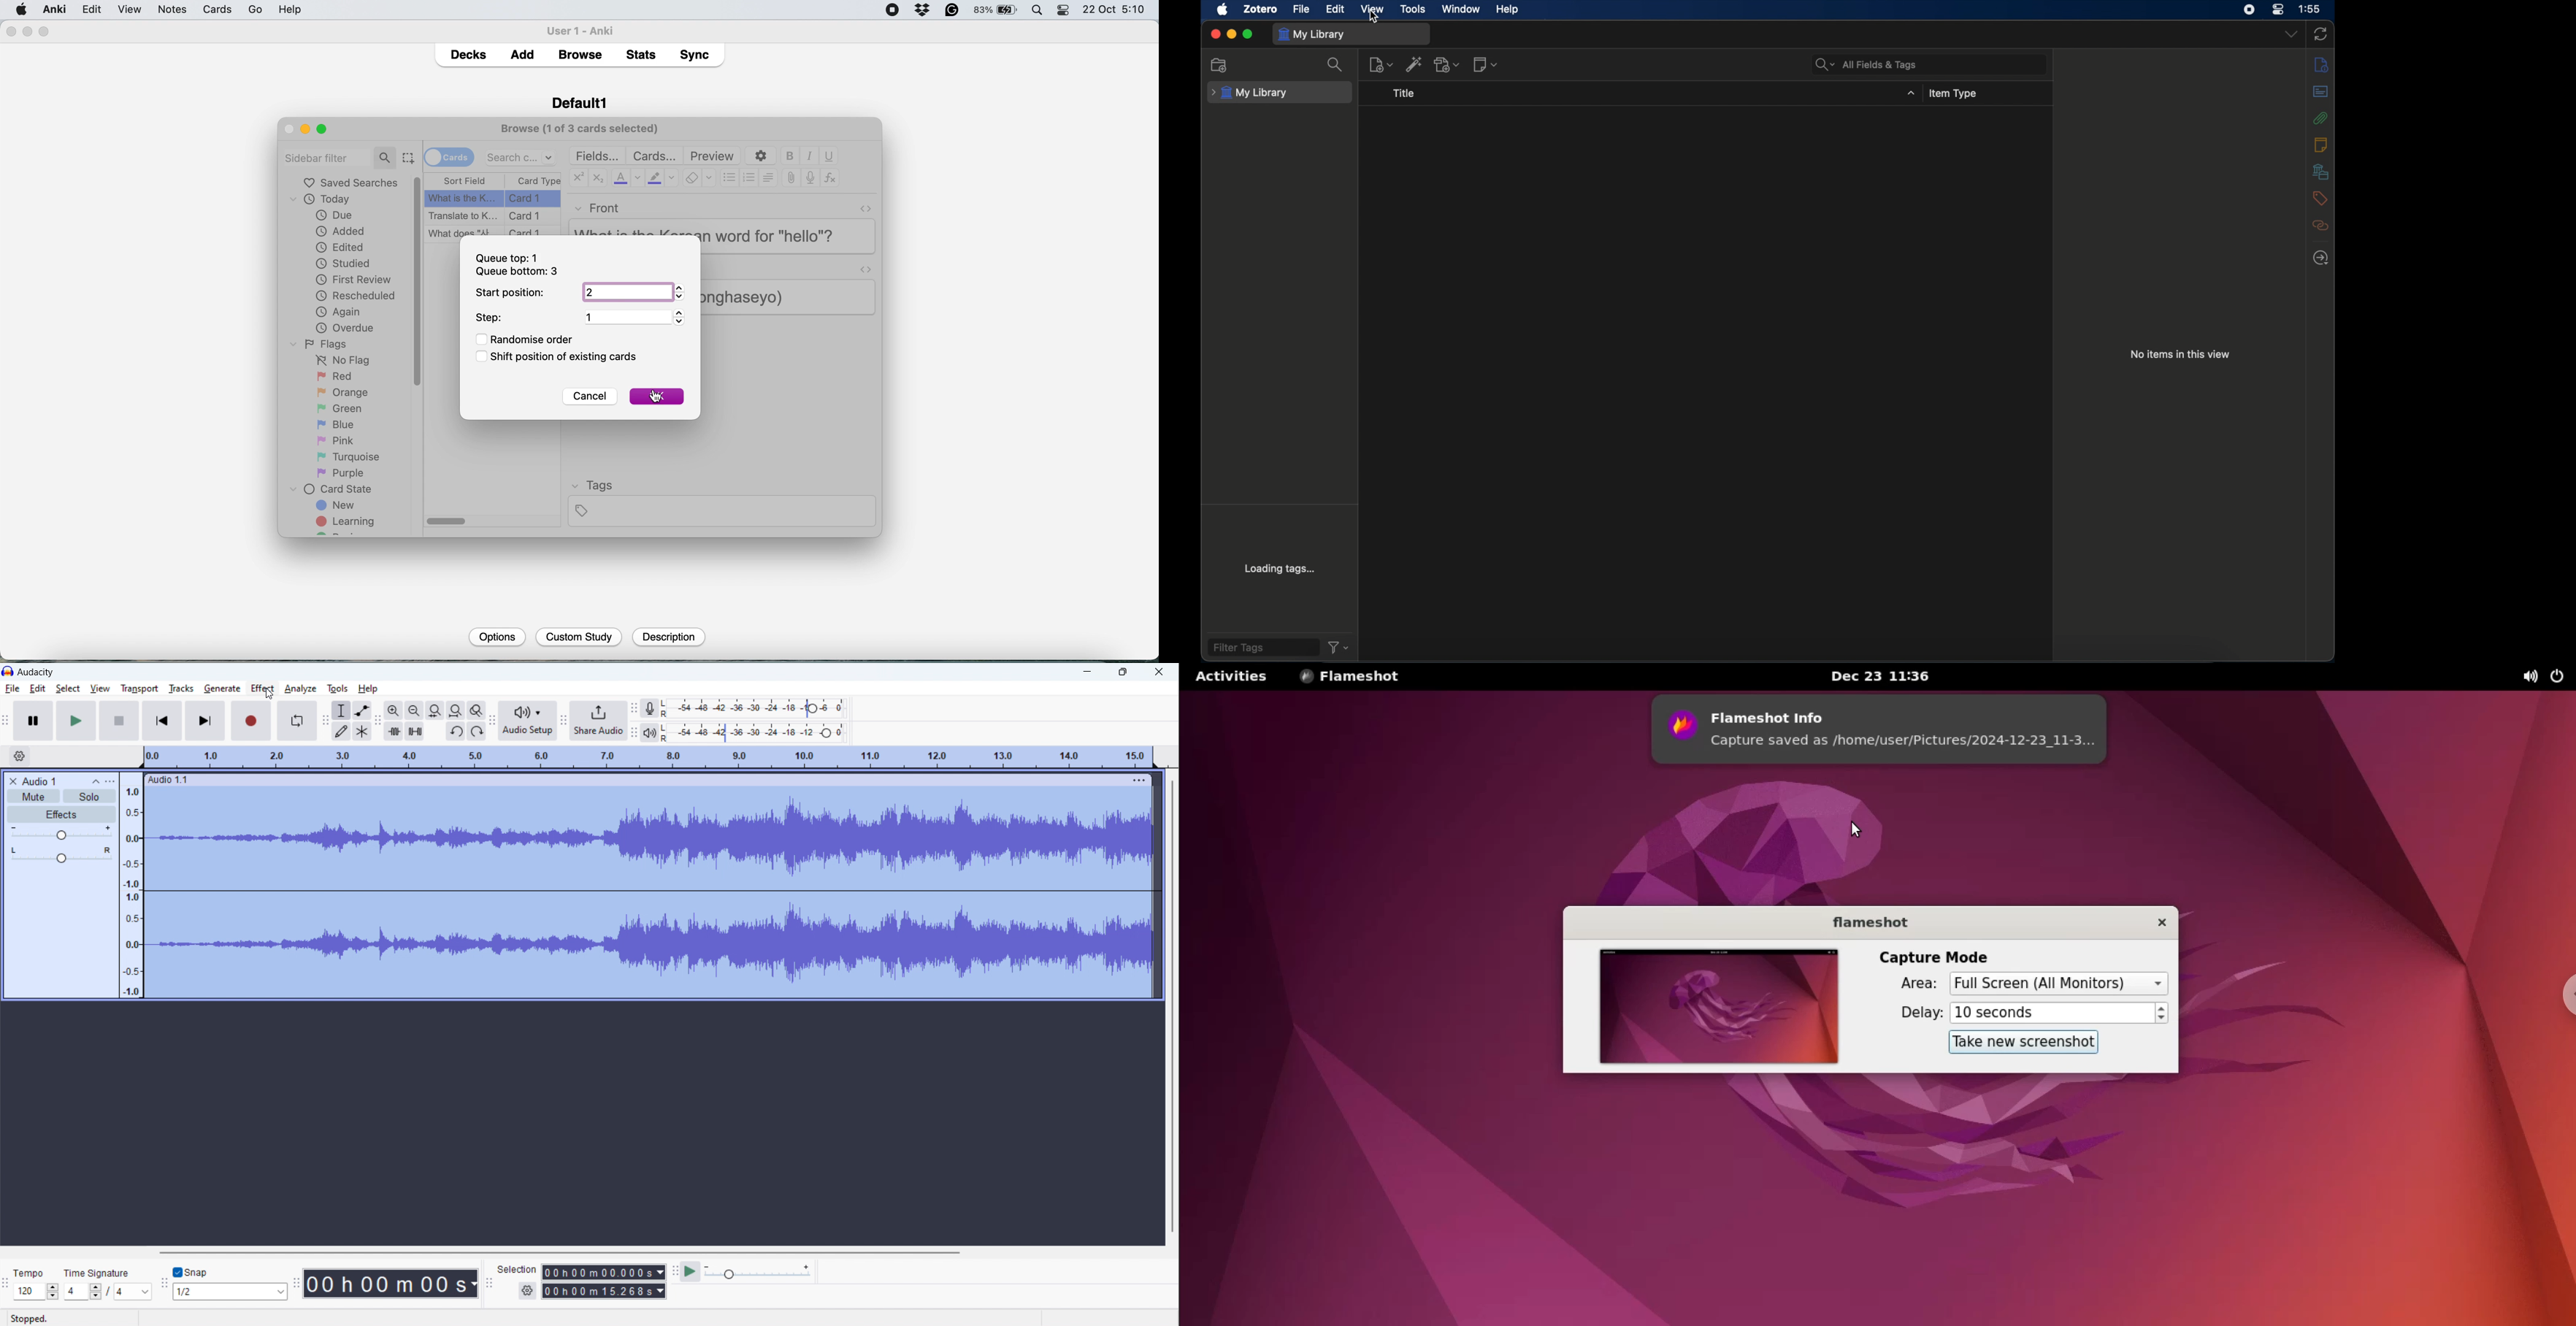  Describe the element at coordinates (1250, 91) in the screenshot. I see `my library` at that location.